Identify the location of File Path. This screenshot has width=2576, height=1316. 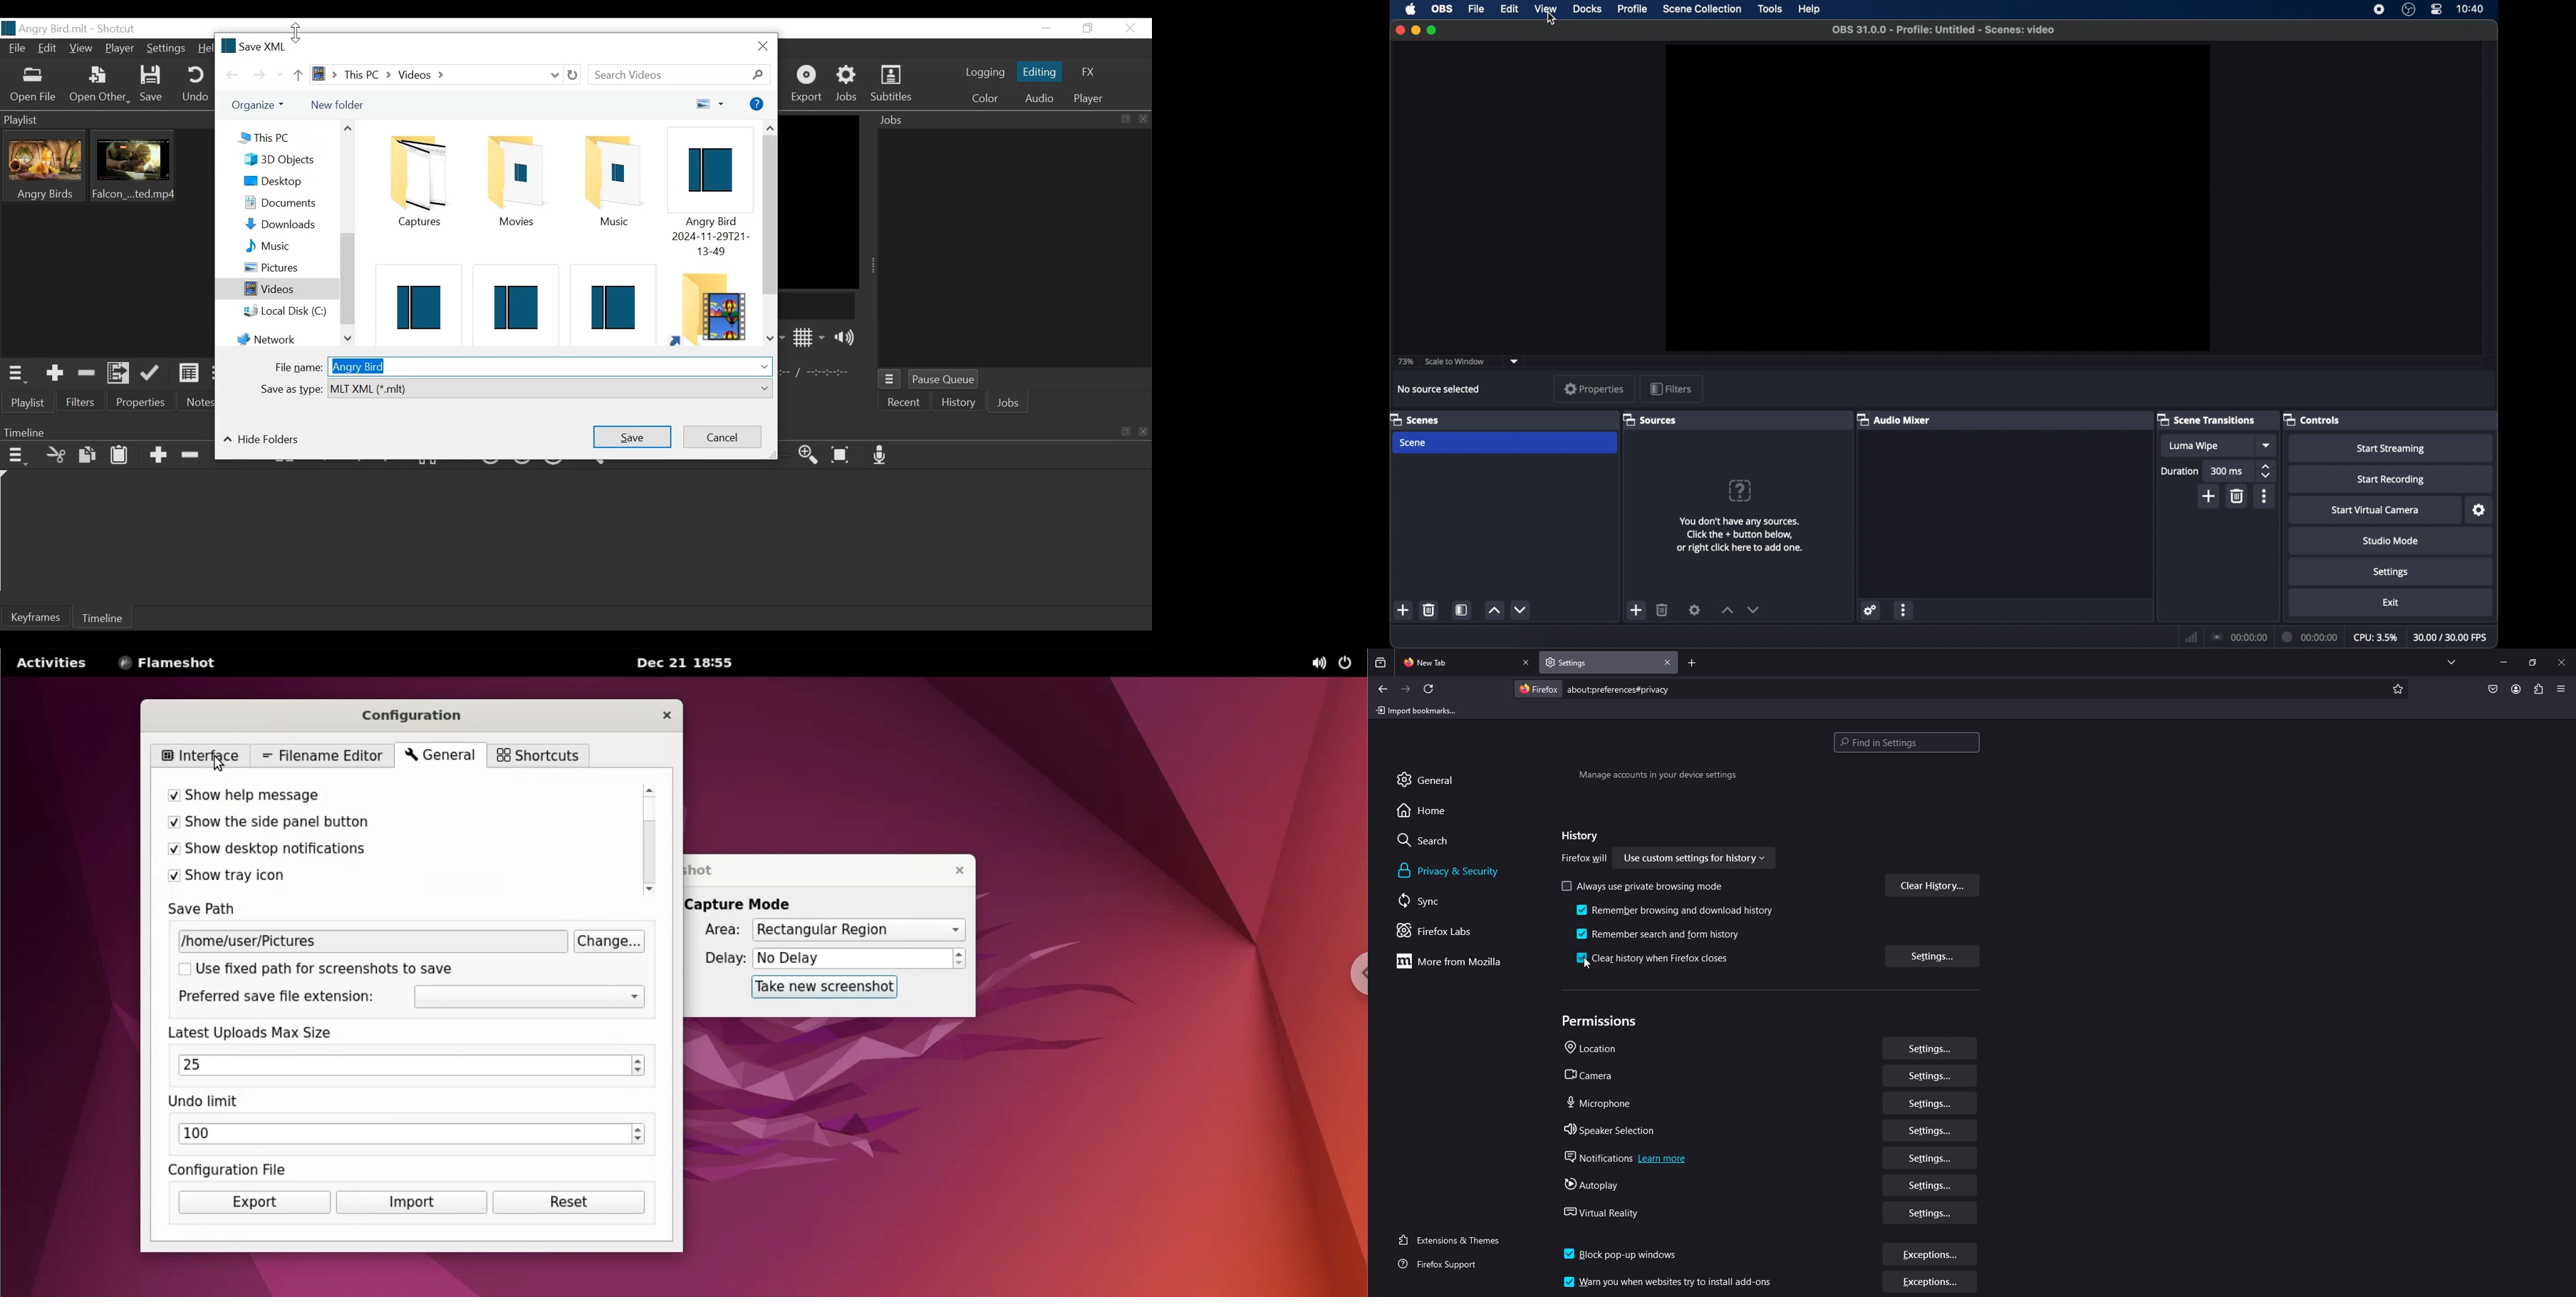
(434, 75).